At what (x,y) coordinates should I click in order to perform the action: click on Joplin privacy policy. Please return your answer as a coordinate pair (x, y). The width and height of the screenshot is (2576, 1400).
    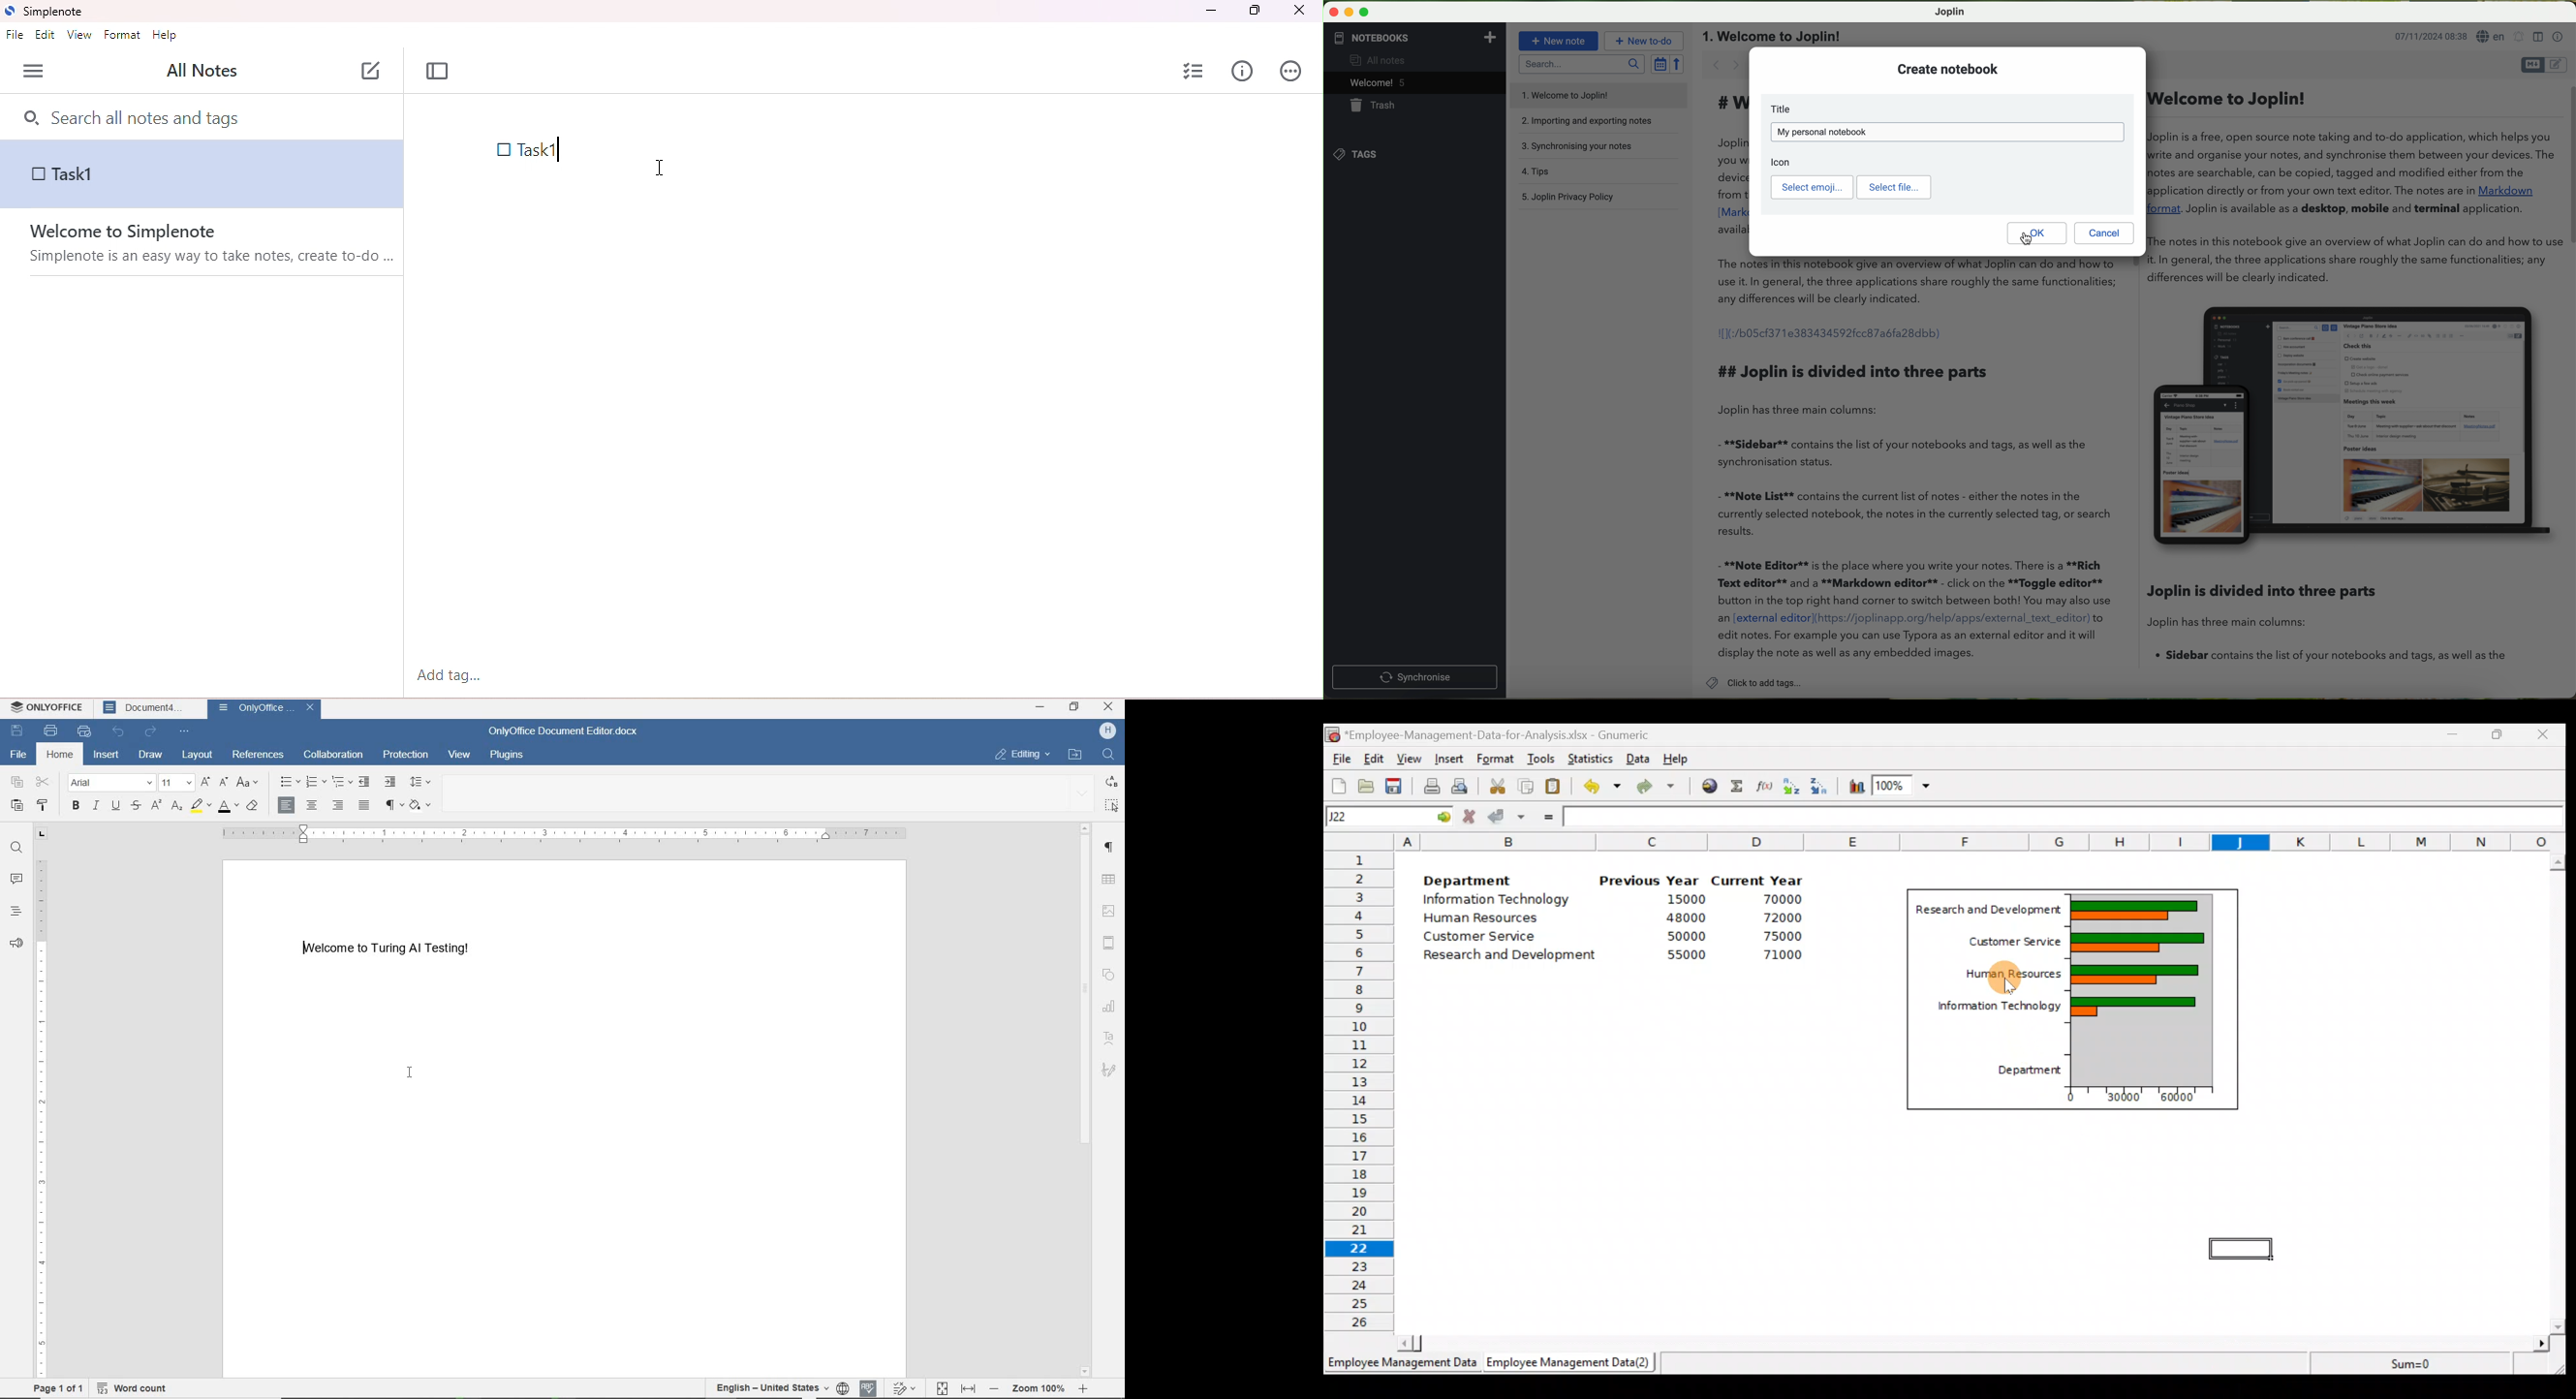
    Looking at the image, I should click on (1570, 196).